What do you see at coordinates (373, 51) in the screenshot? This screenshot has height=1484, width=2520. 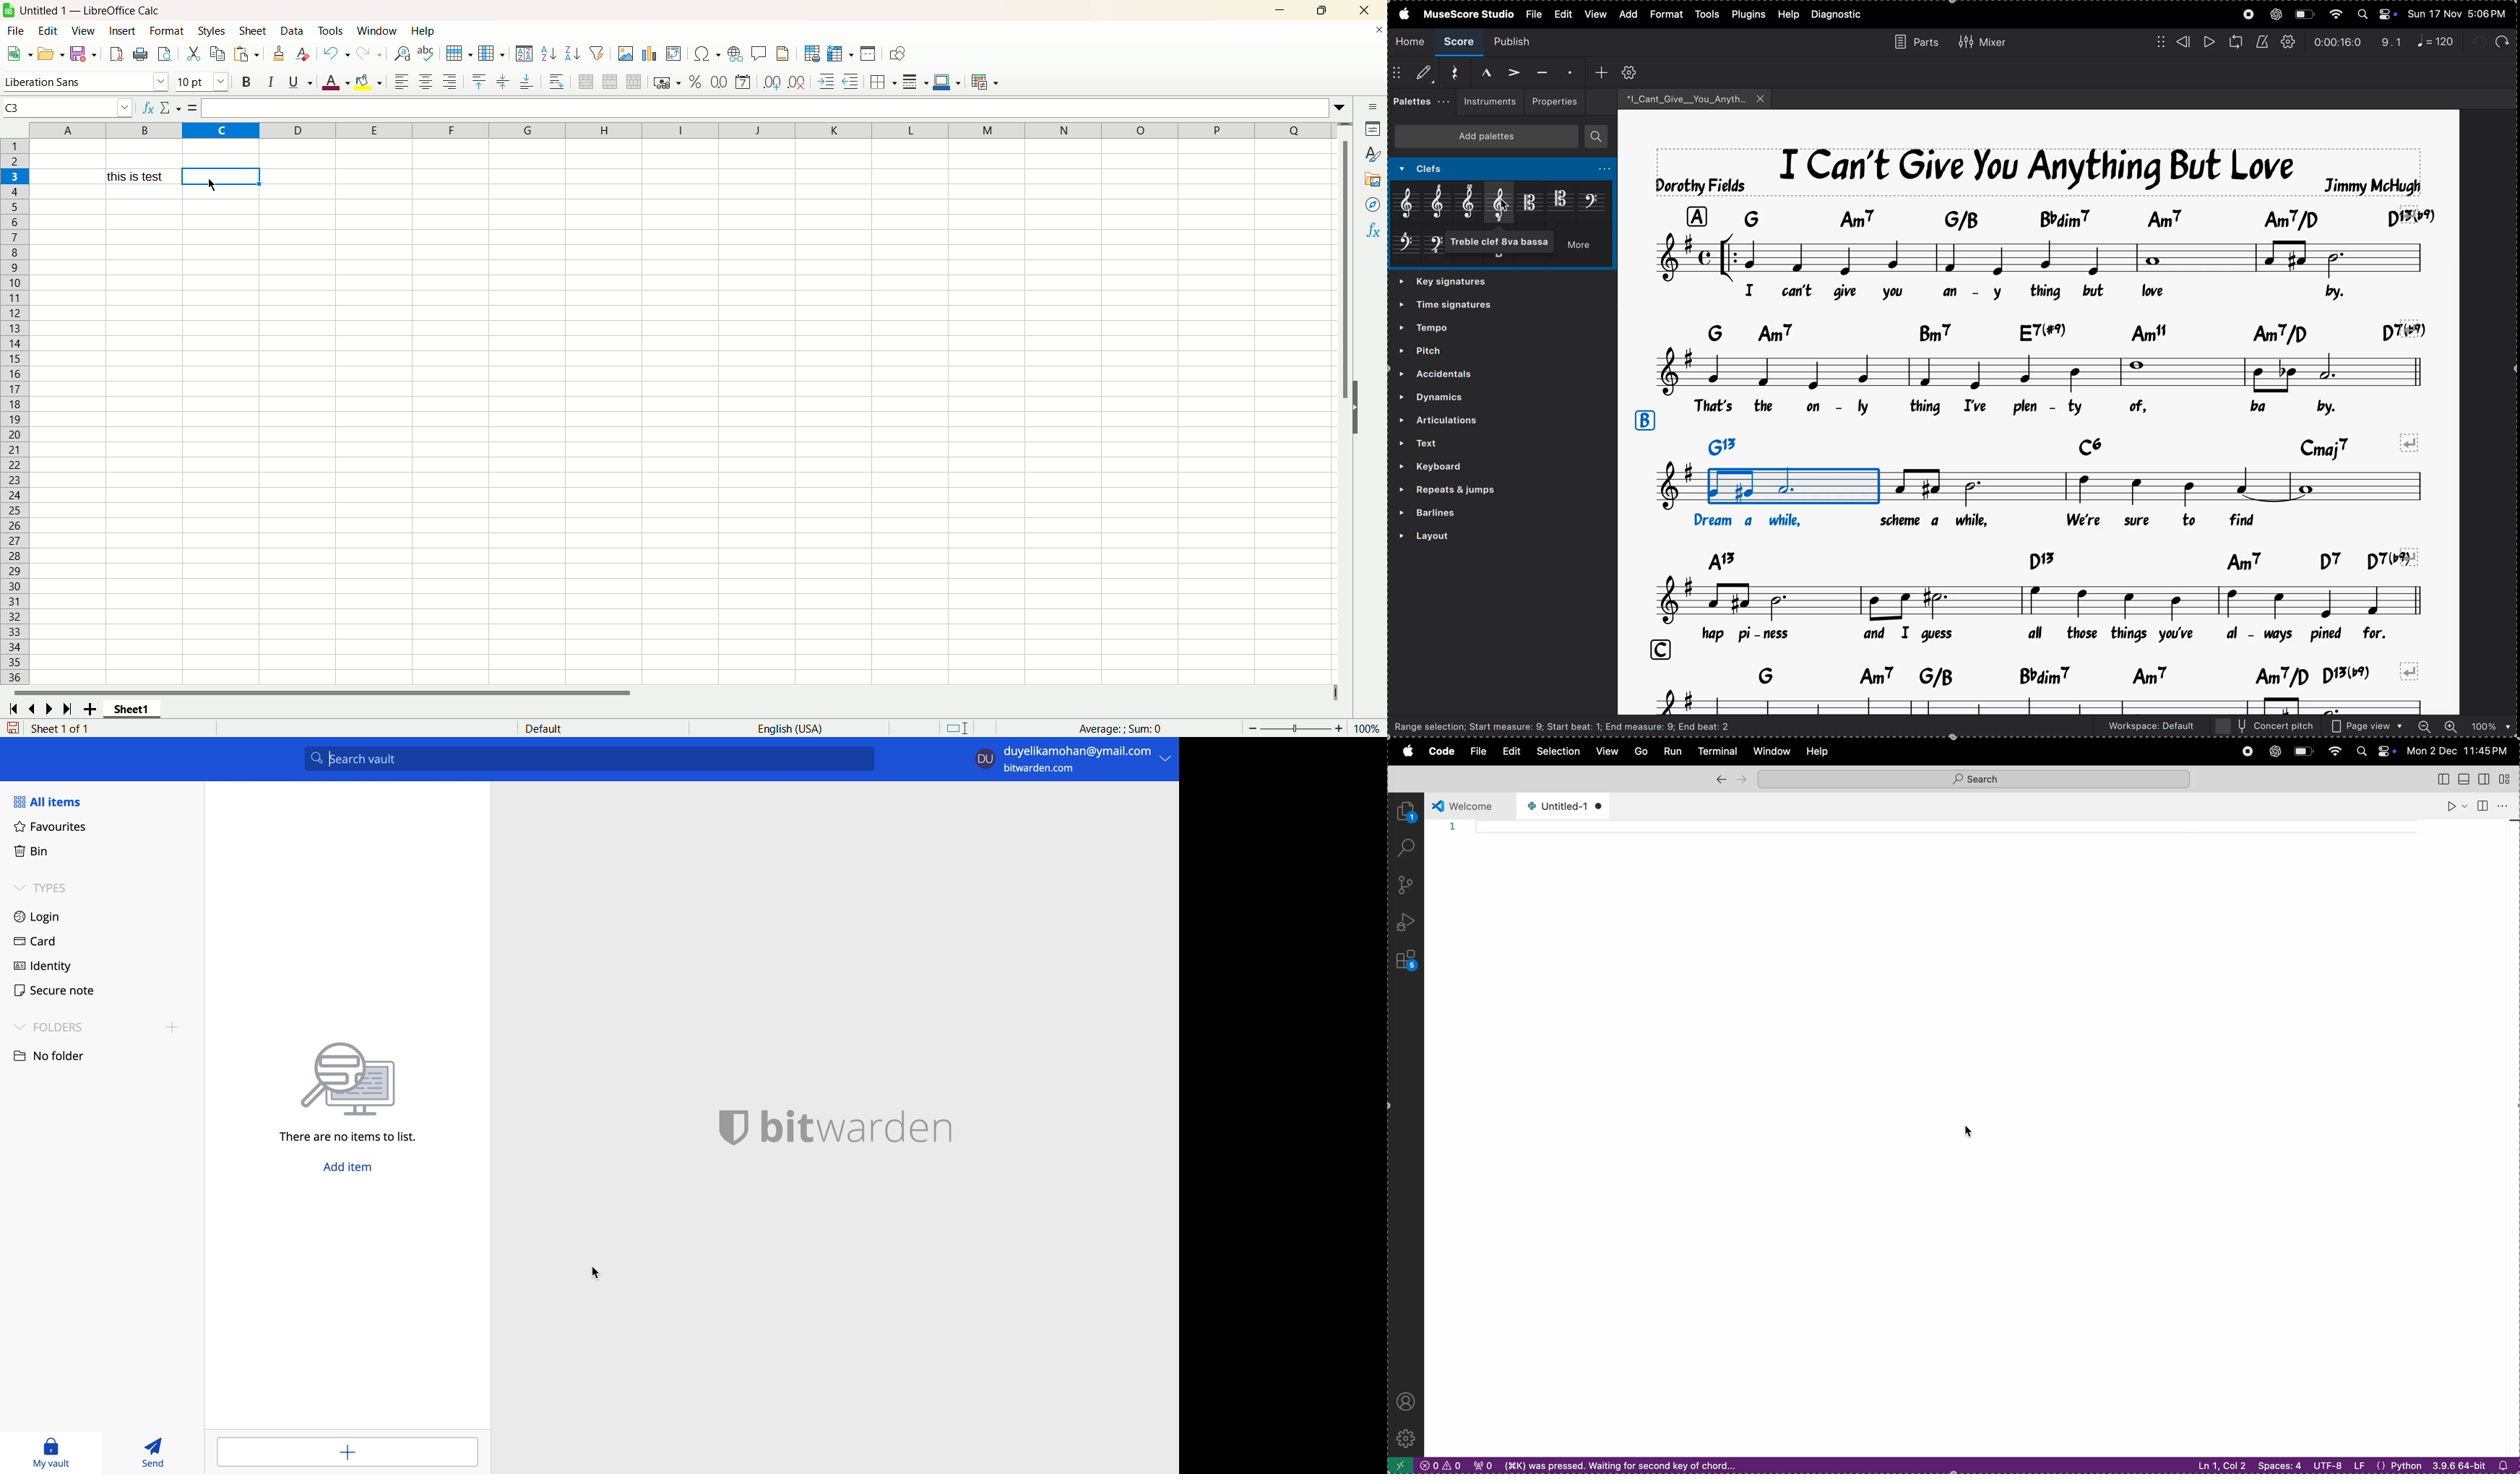 I see `redo` at bounding box center [373, 51].